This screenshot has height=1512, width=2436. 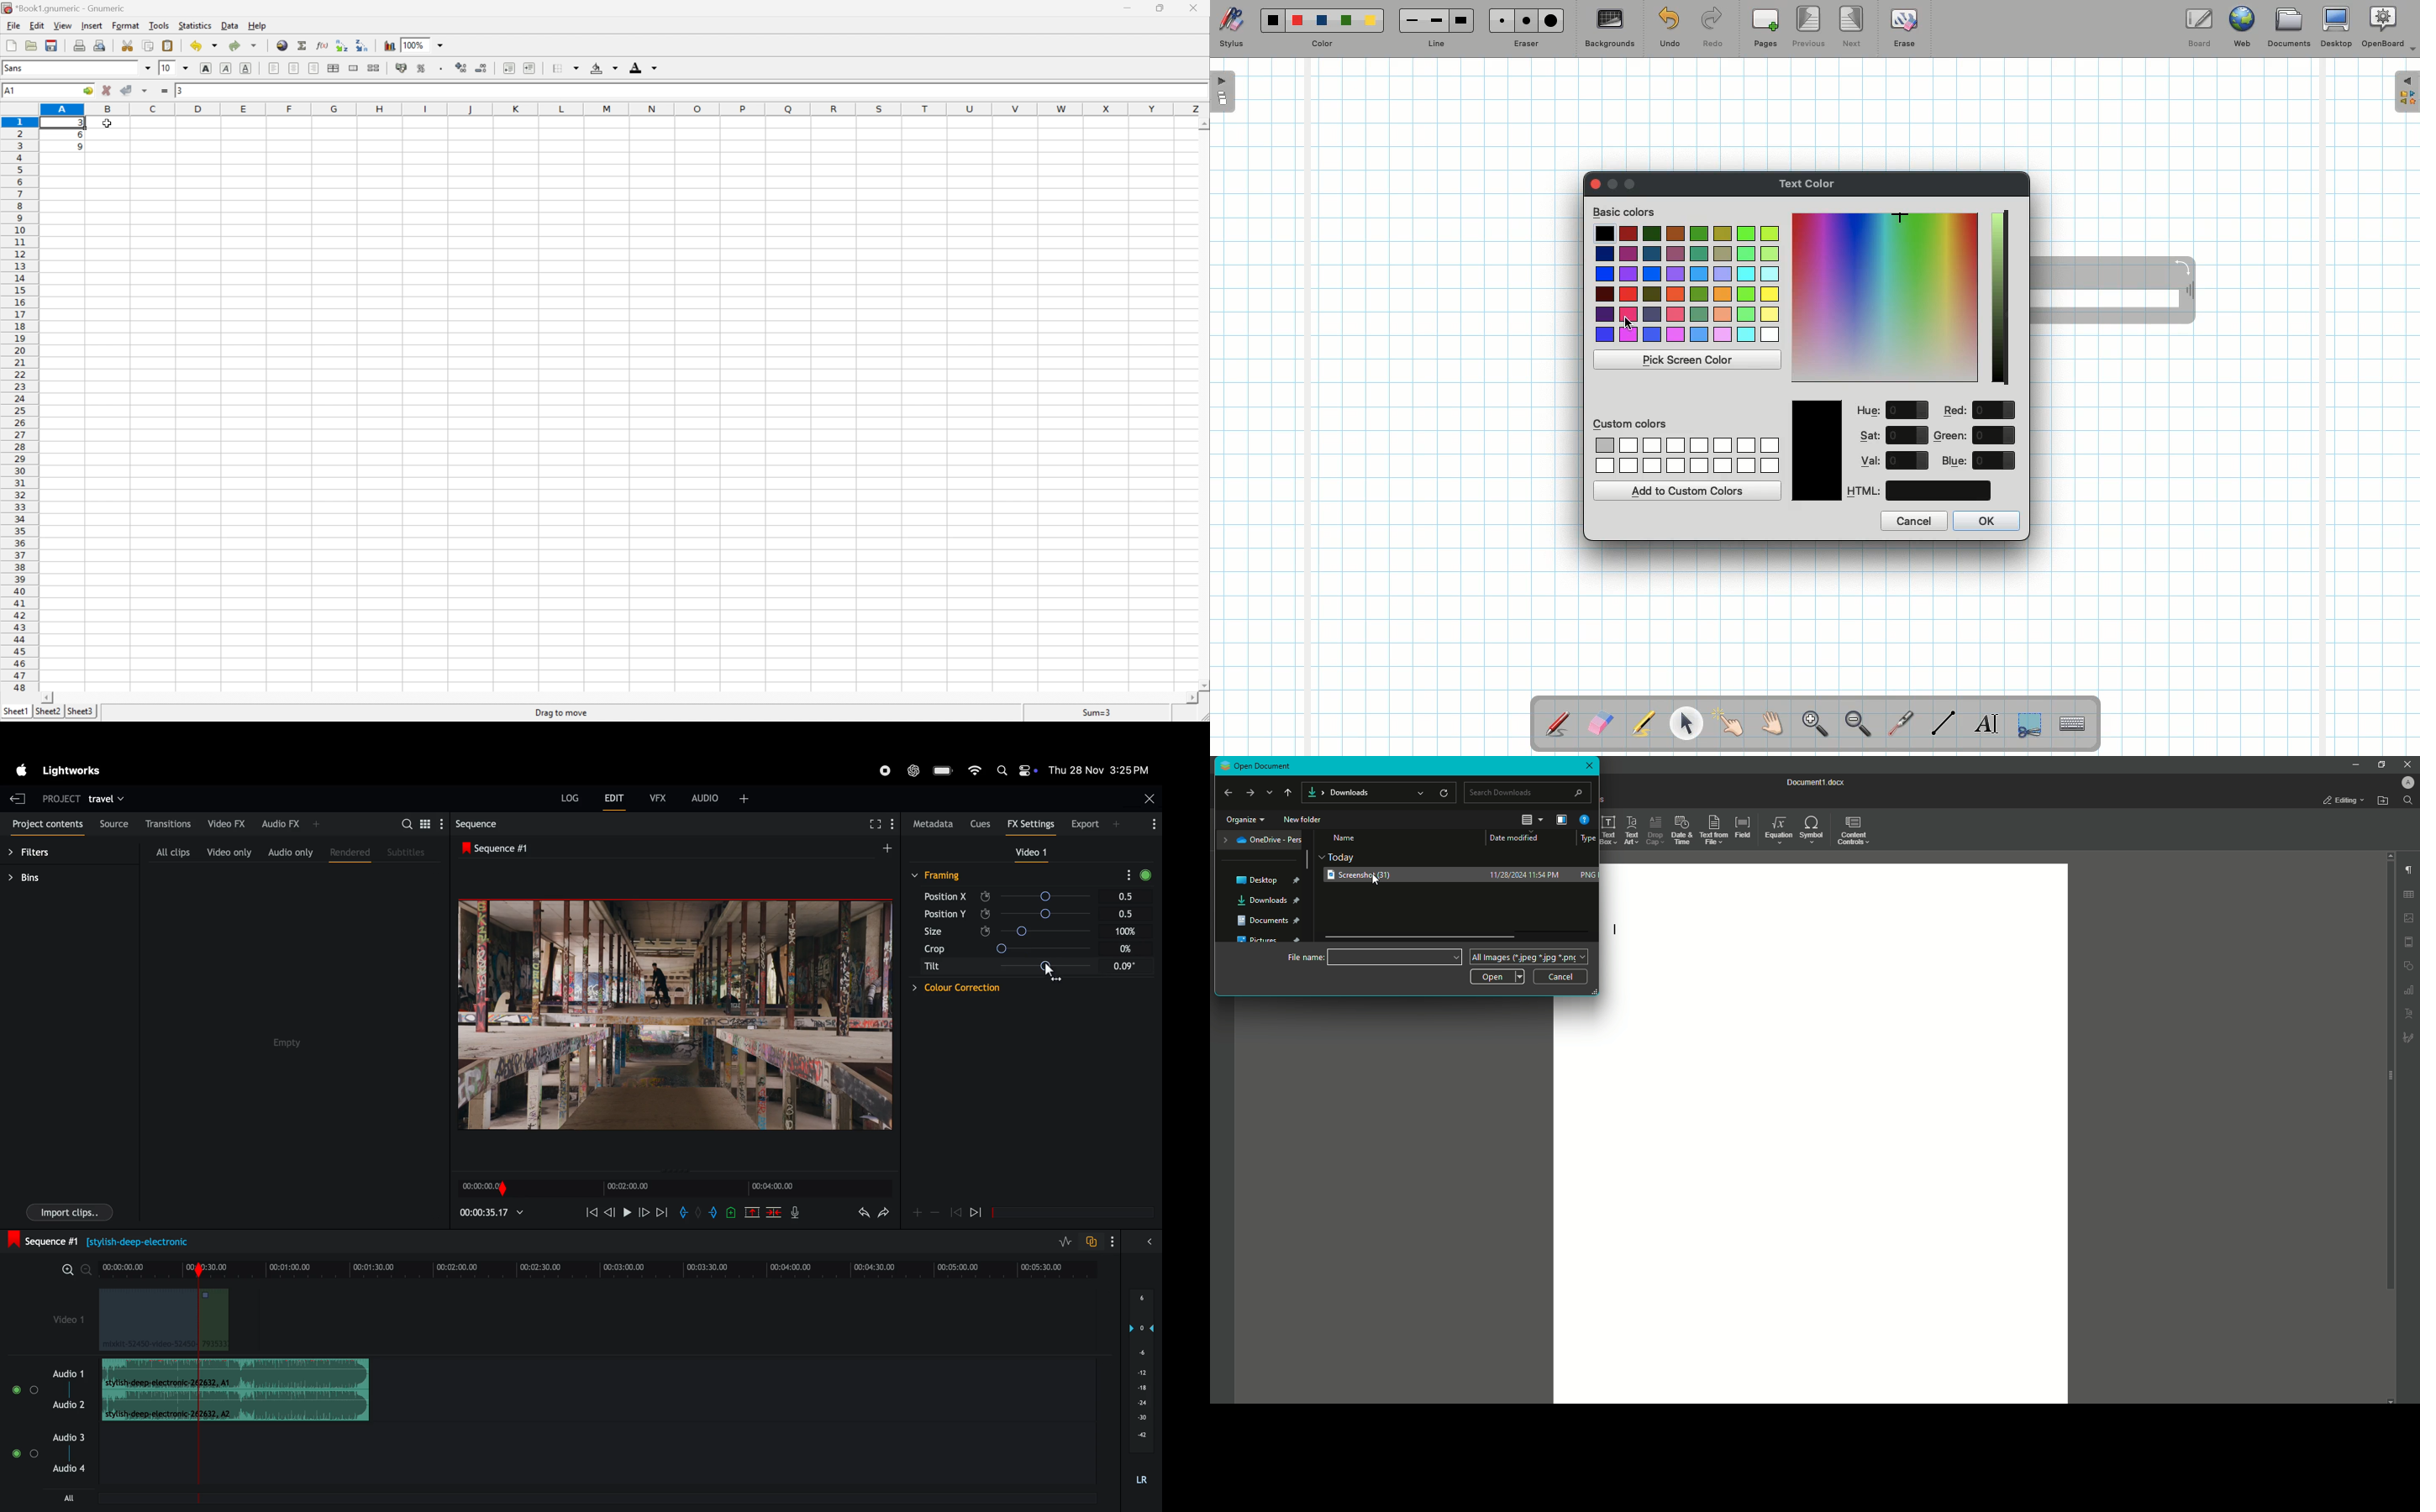 What do you see at coordinates (1342, 856) in the screenshot?
I see `Today` at bounding box center [1342, 856].